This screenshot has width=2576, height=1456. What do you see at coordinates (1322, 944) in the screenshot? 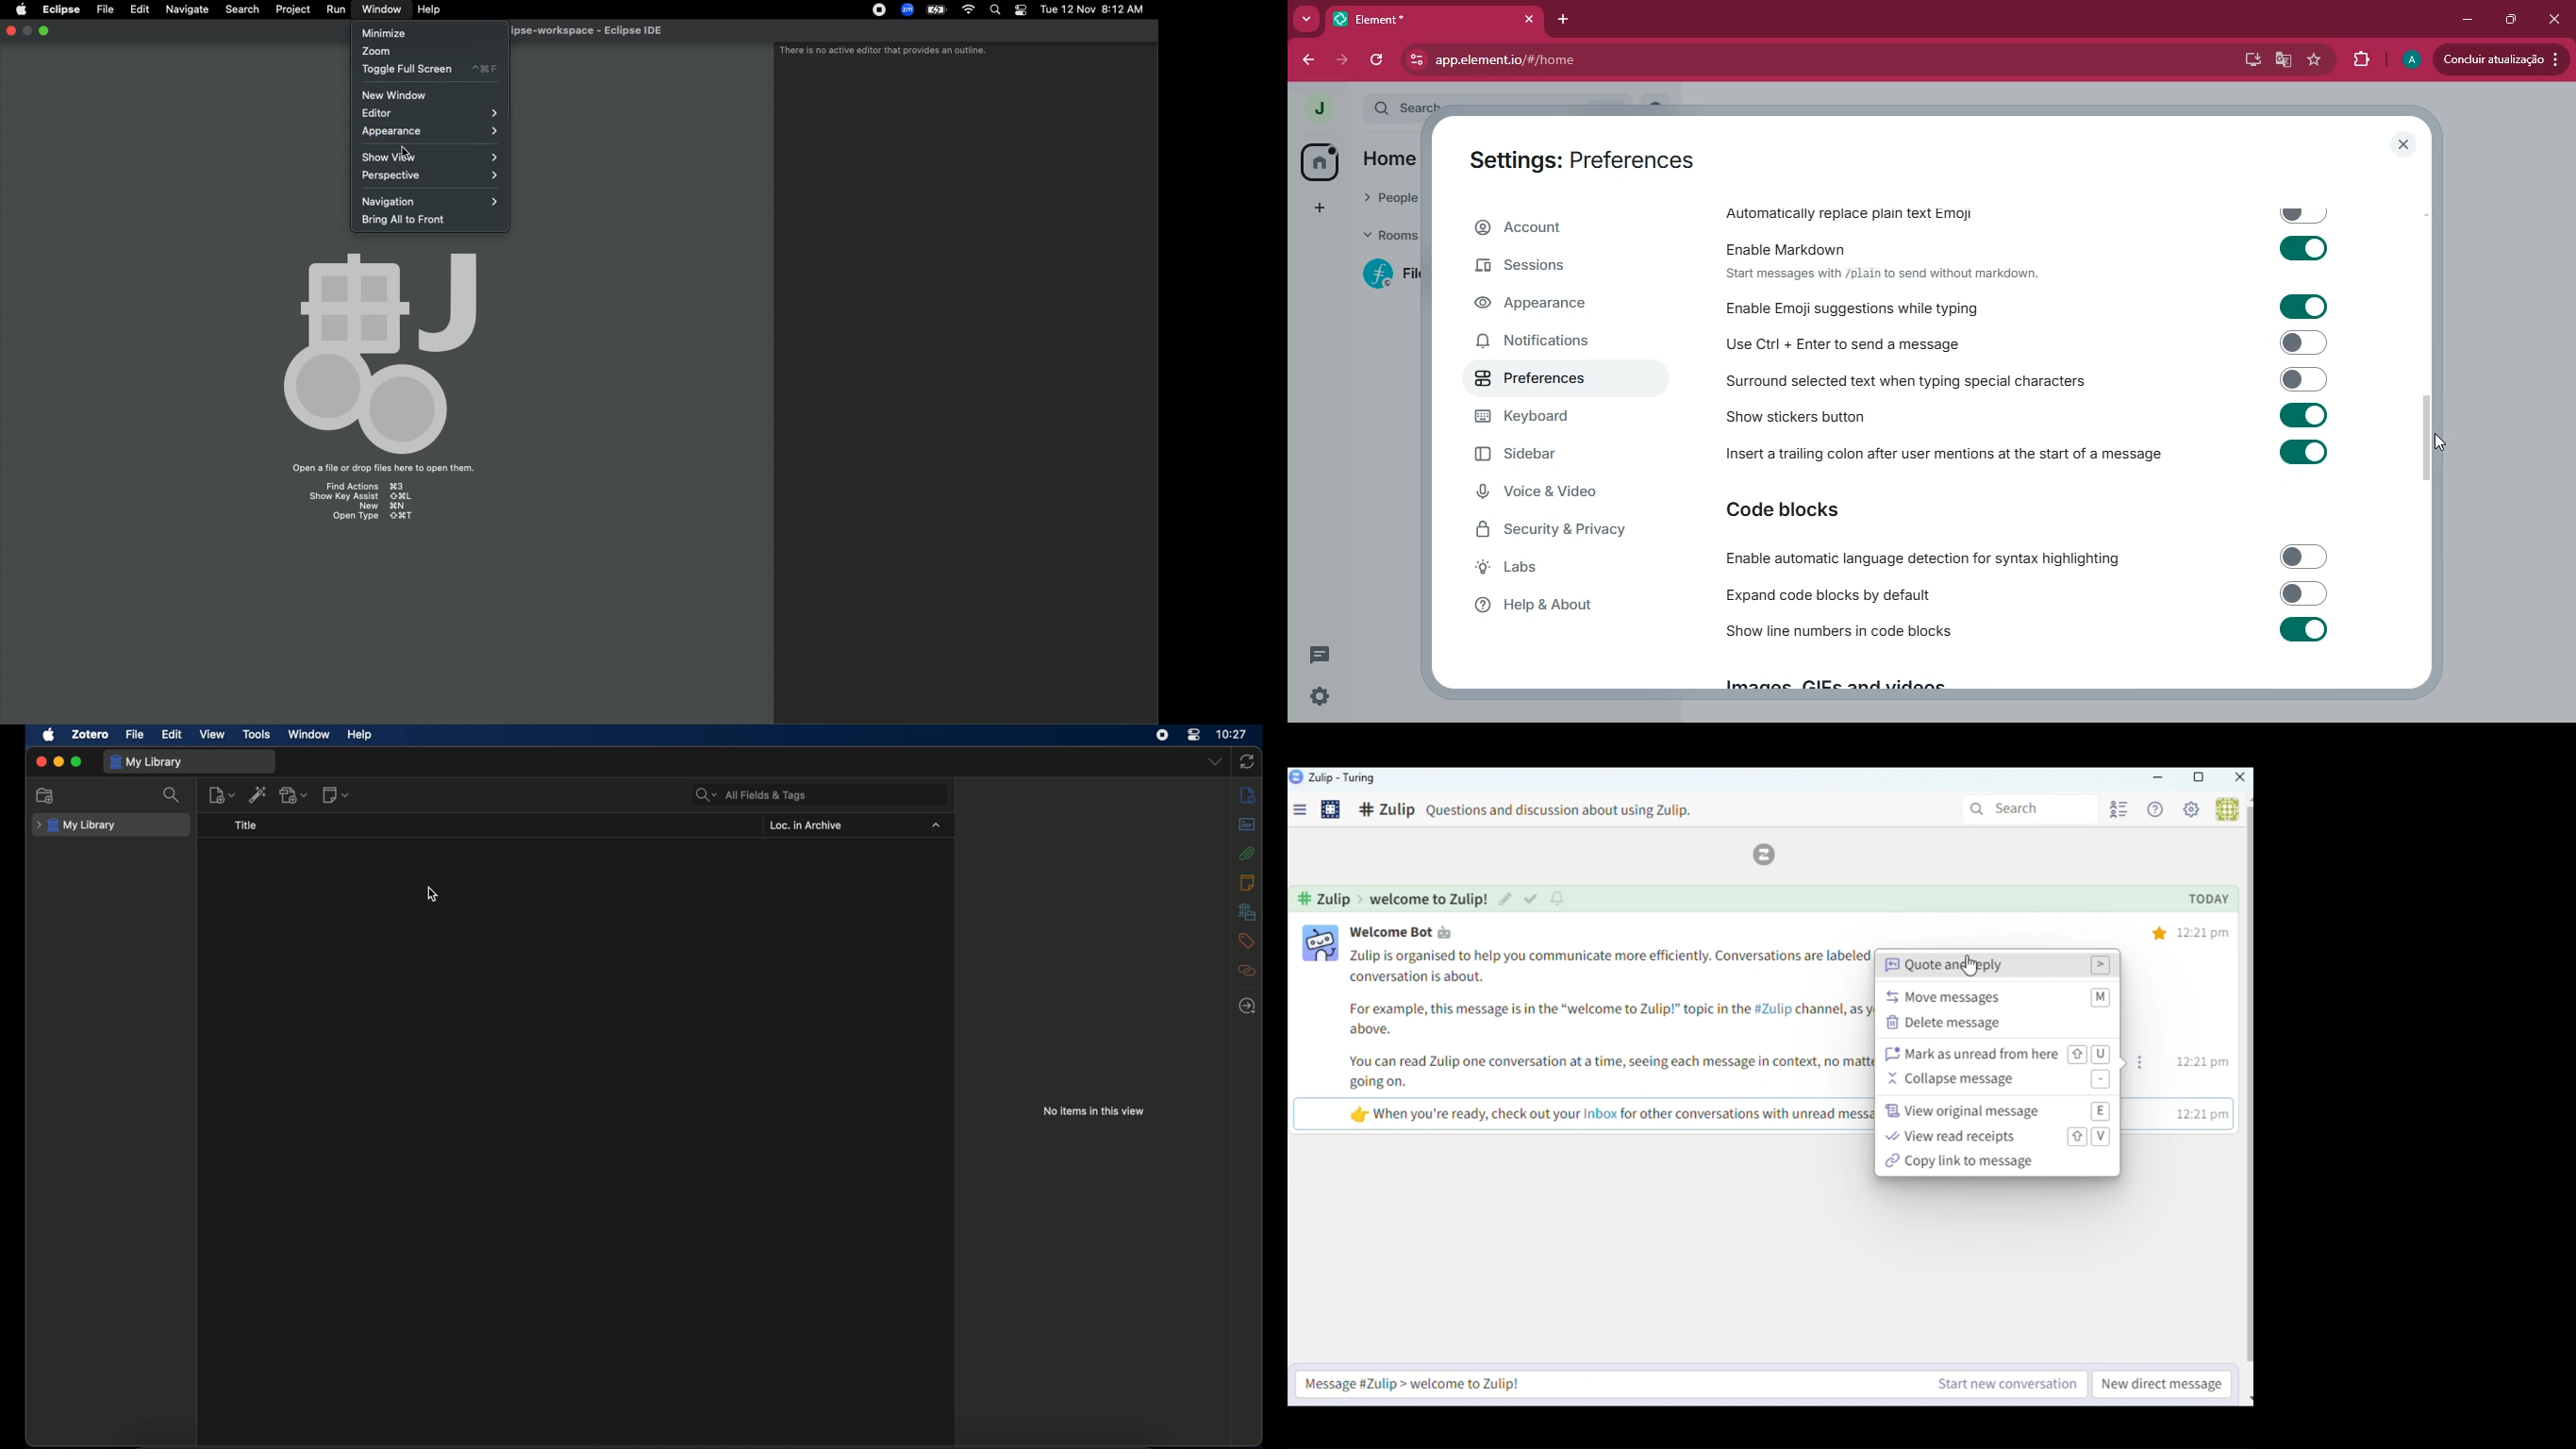
I see `user profile` at bounding box center [1322, 944].